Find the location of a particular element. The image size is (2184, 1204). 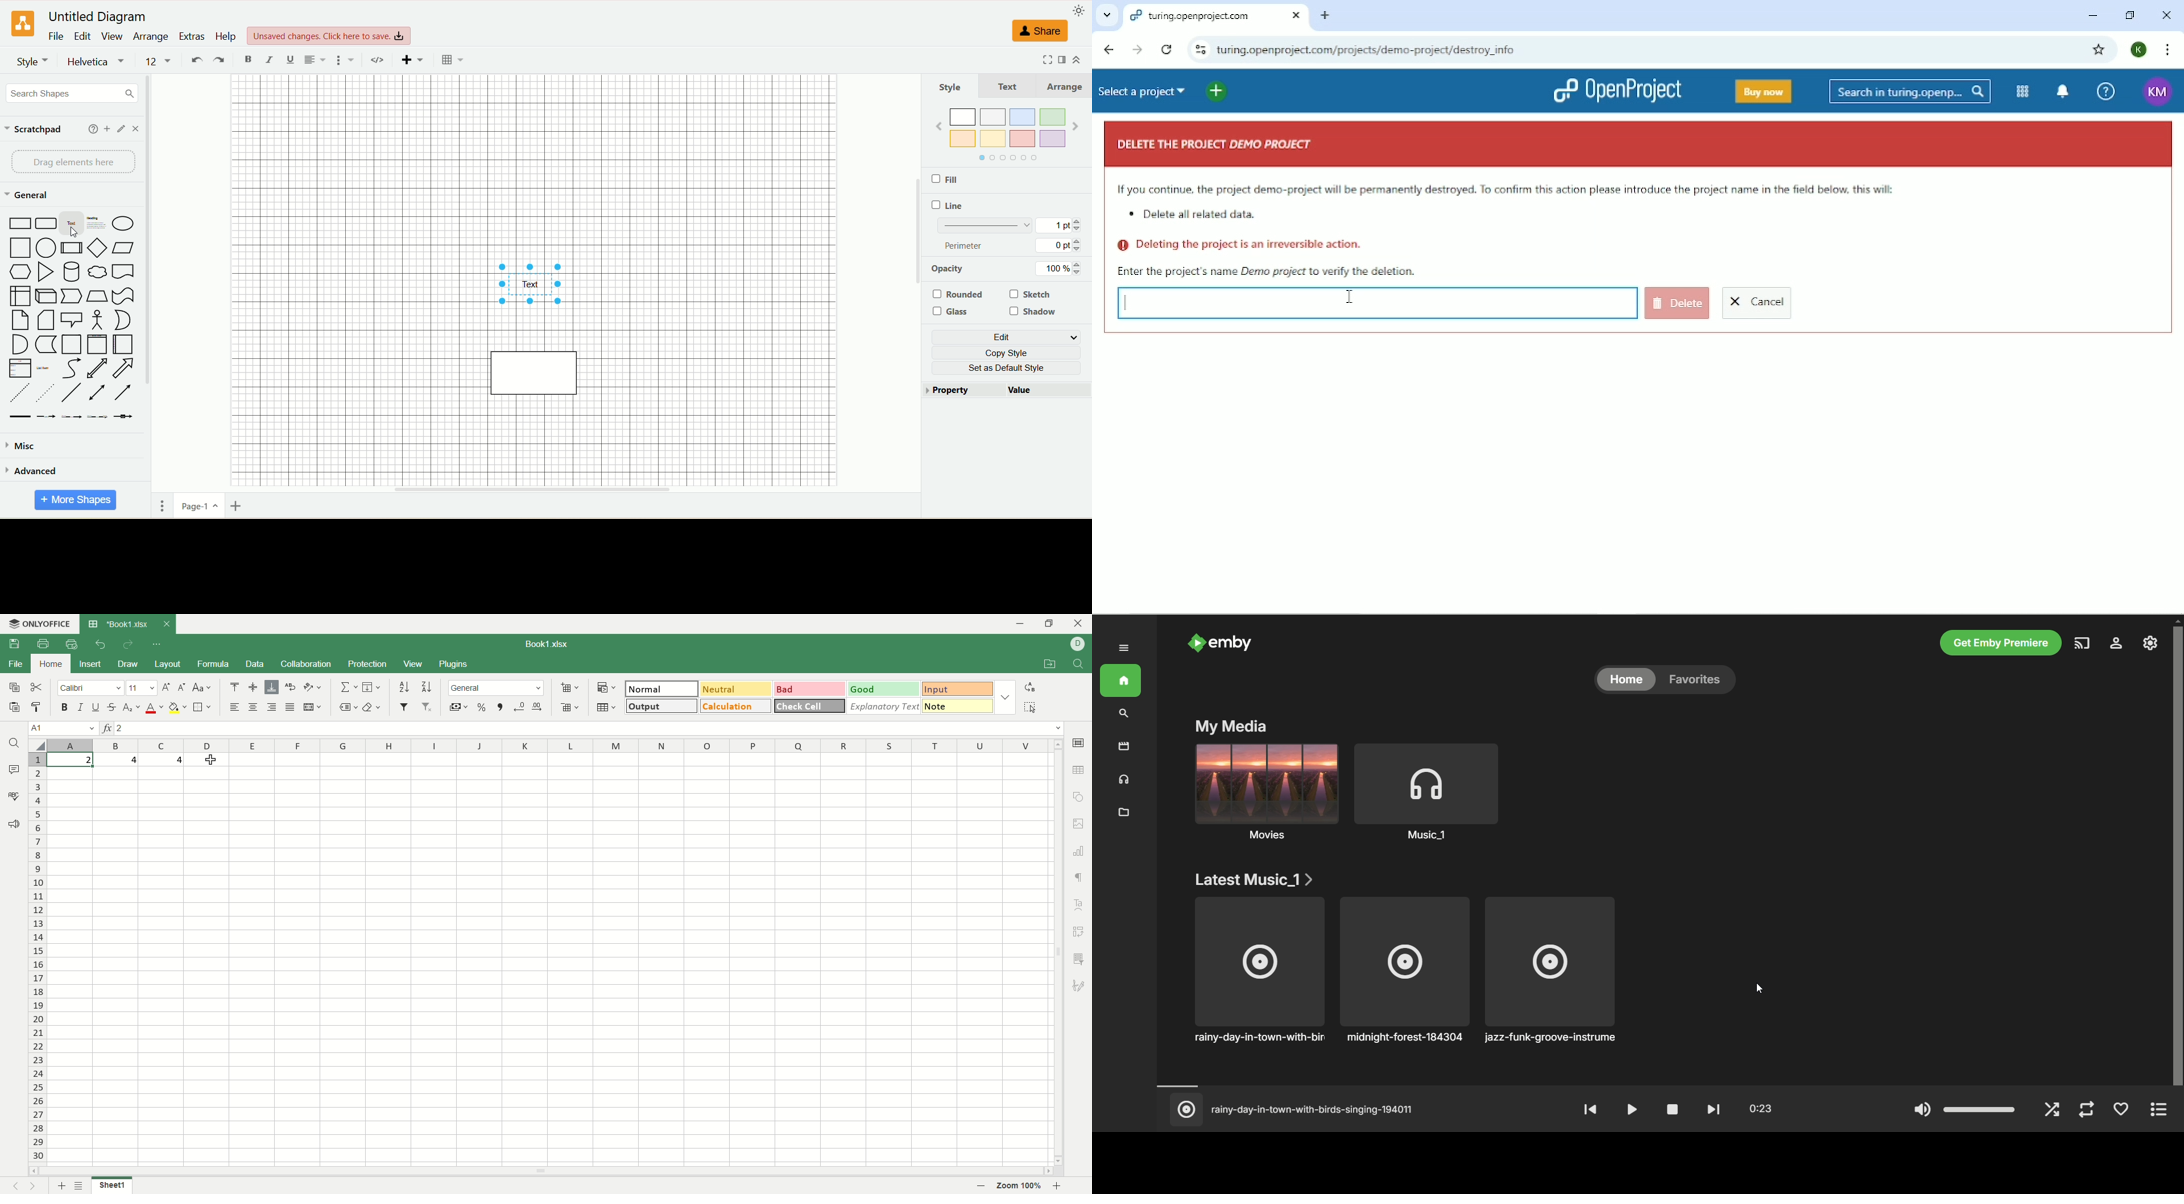

turing.openproject.com is located at coordinates (1214, 17).